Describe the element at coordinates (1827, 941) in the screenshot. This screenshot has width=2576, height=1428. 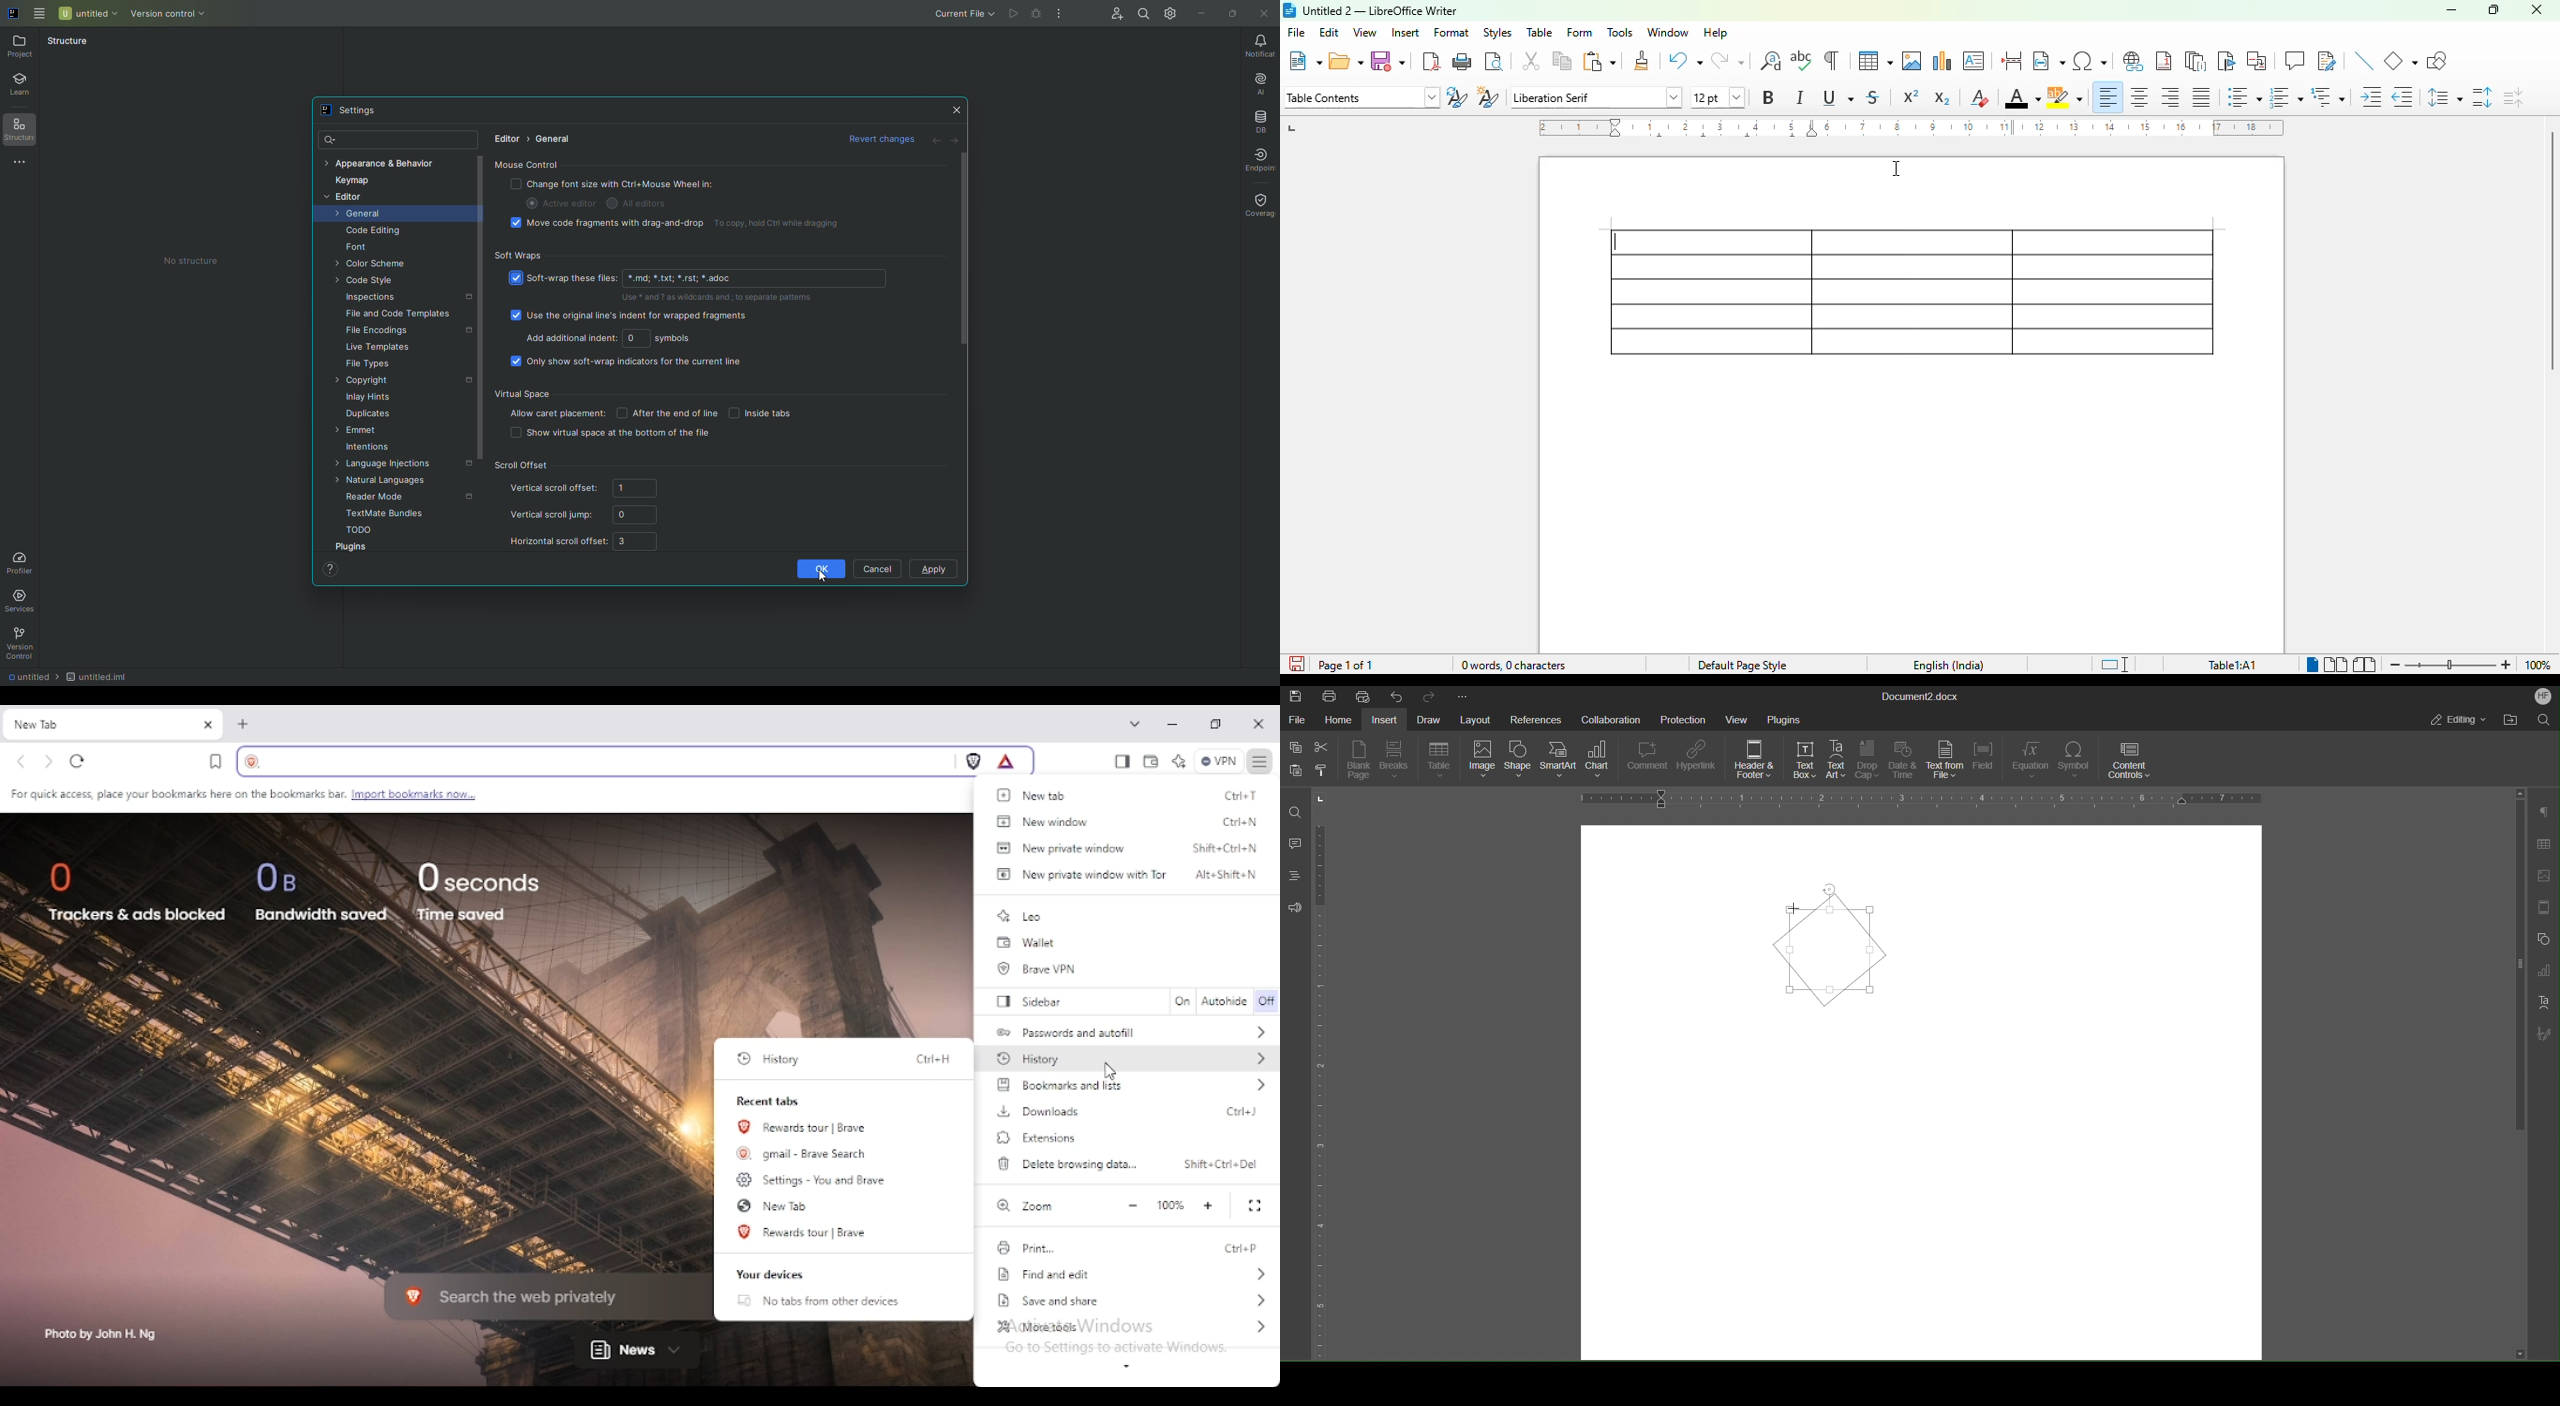
I see `Textbox` at that location.